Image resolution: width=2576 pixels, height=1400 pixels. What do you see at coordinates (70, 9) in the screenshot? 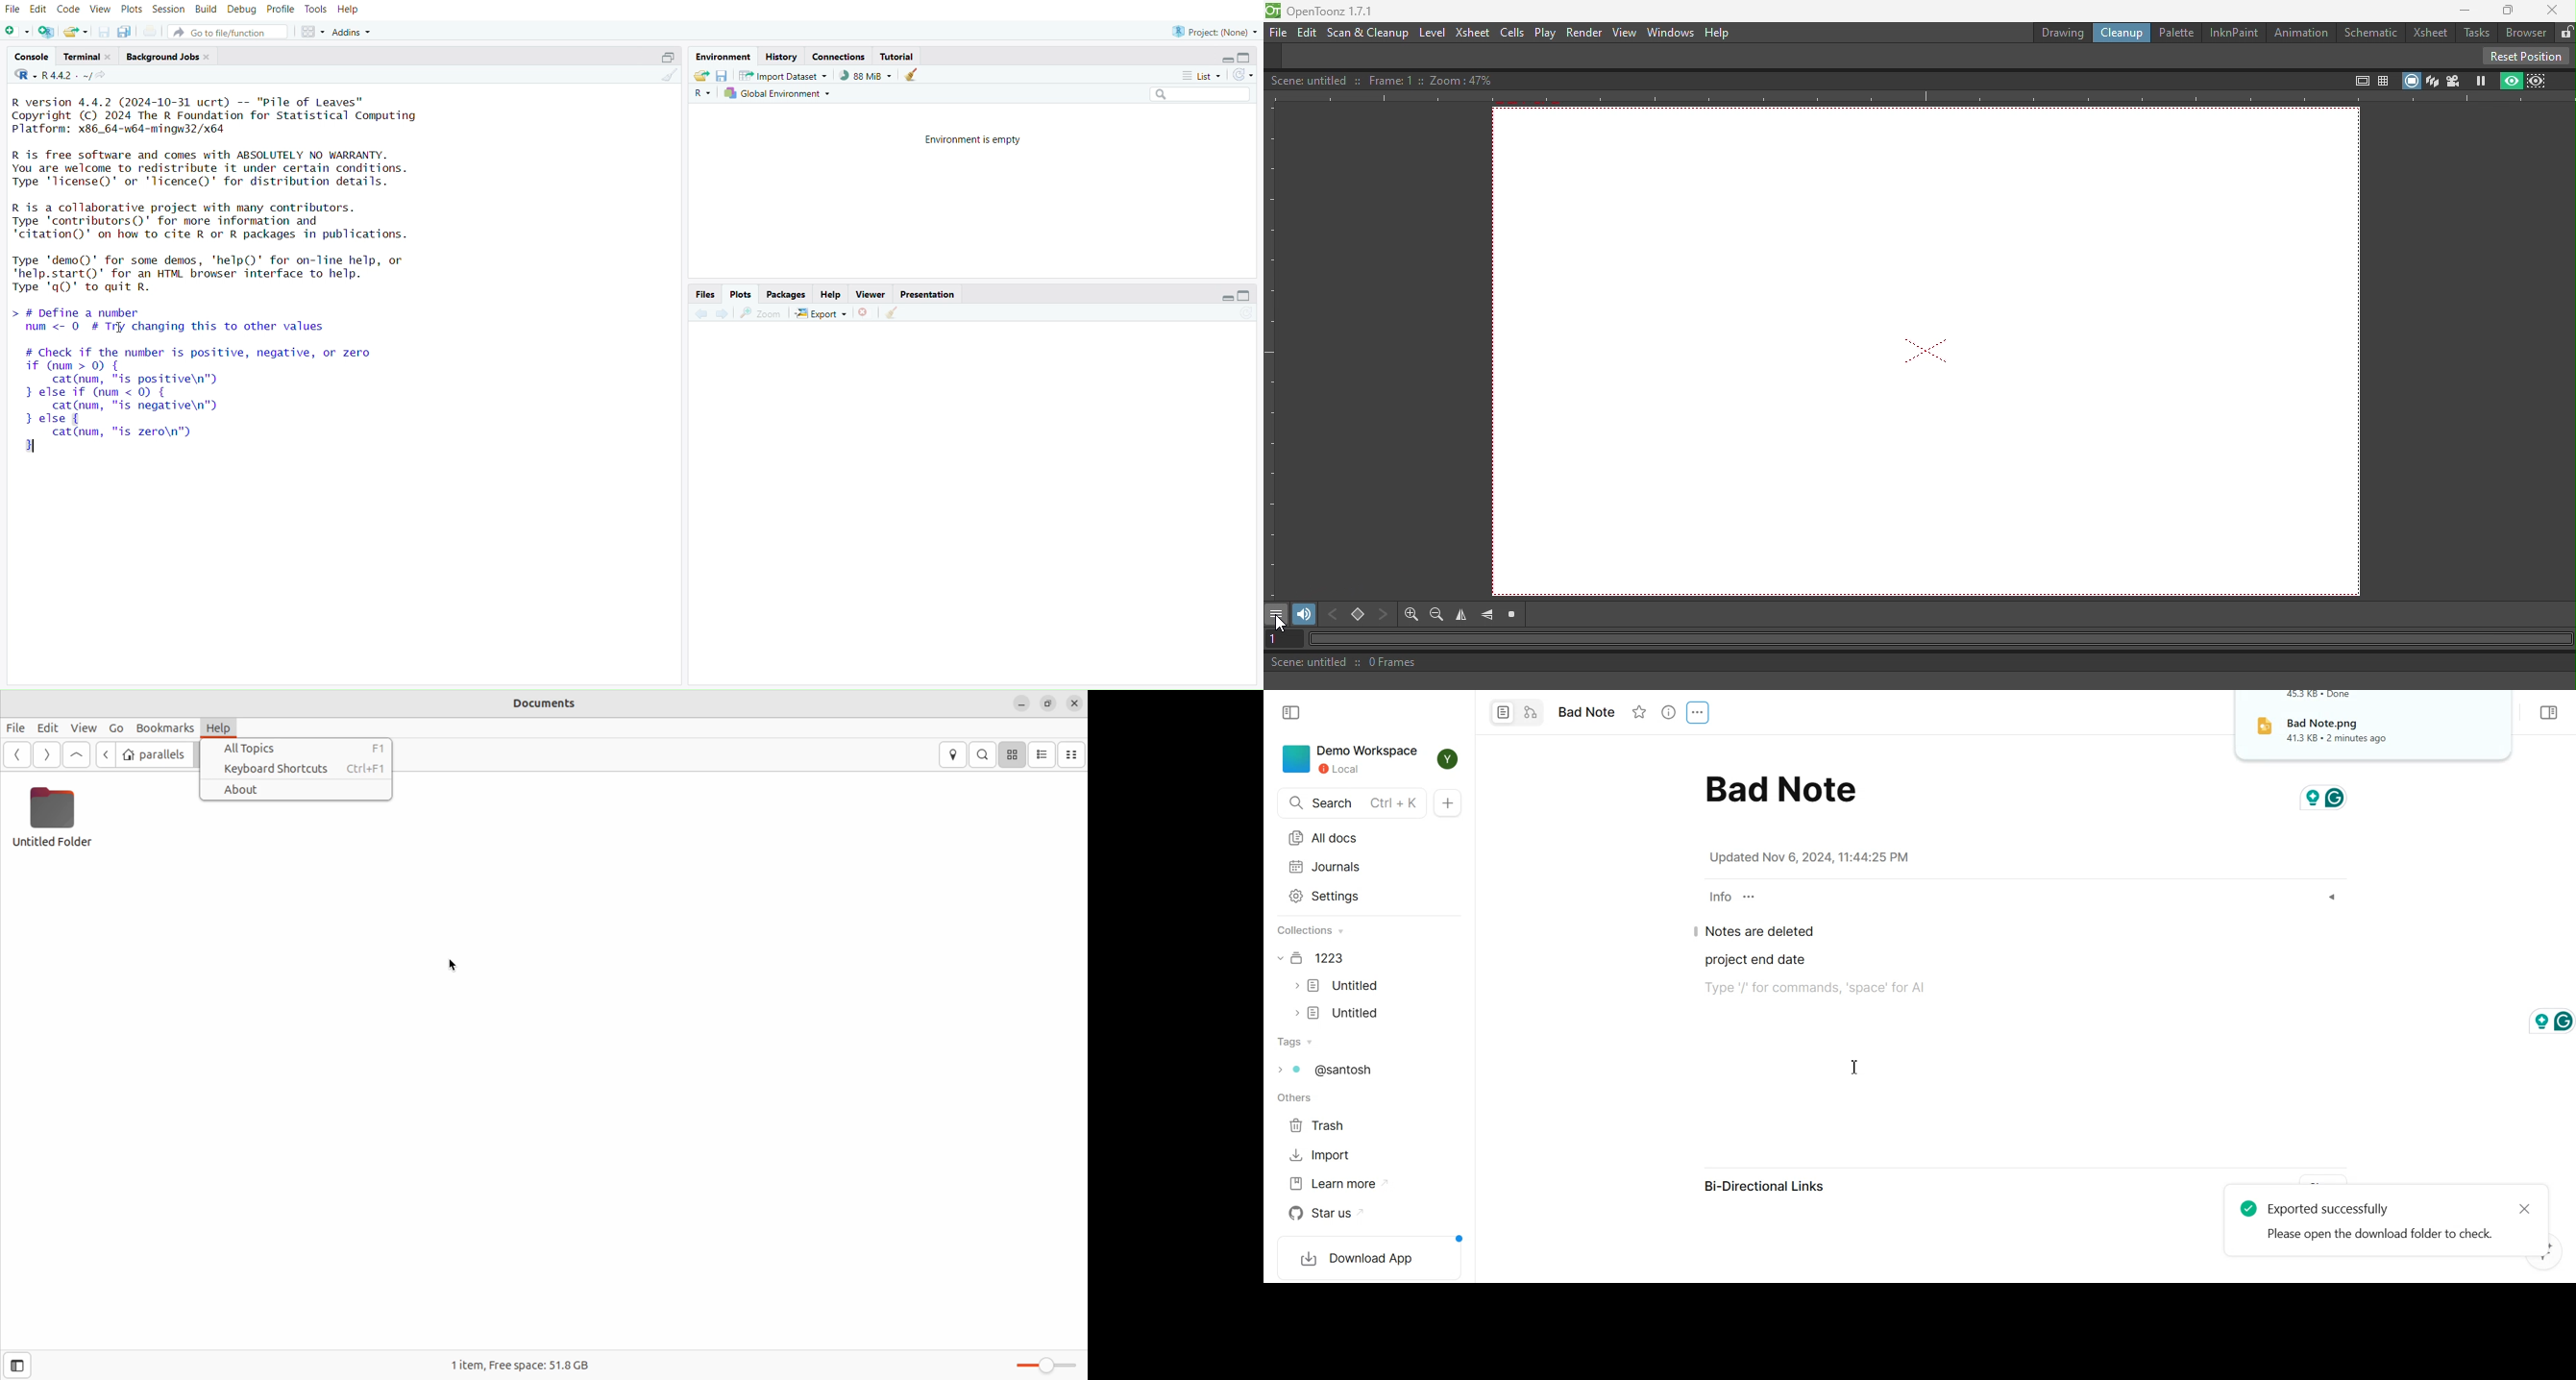
I see `code` at bounding box center [70, 9].